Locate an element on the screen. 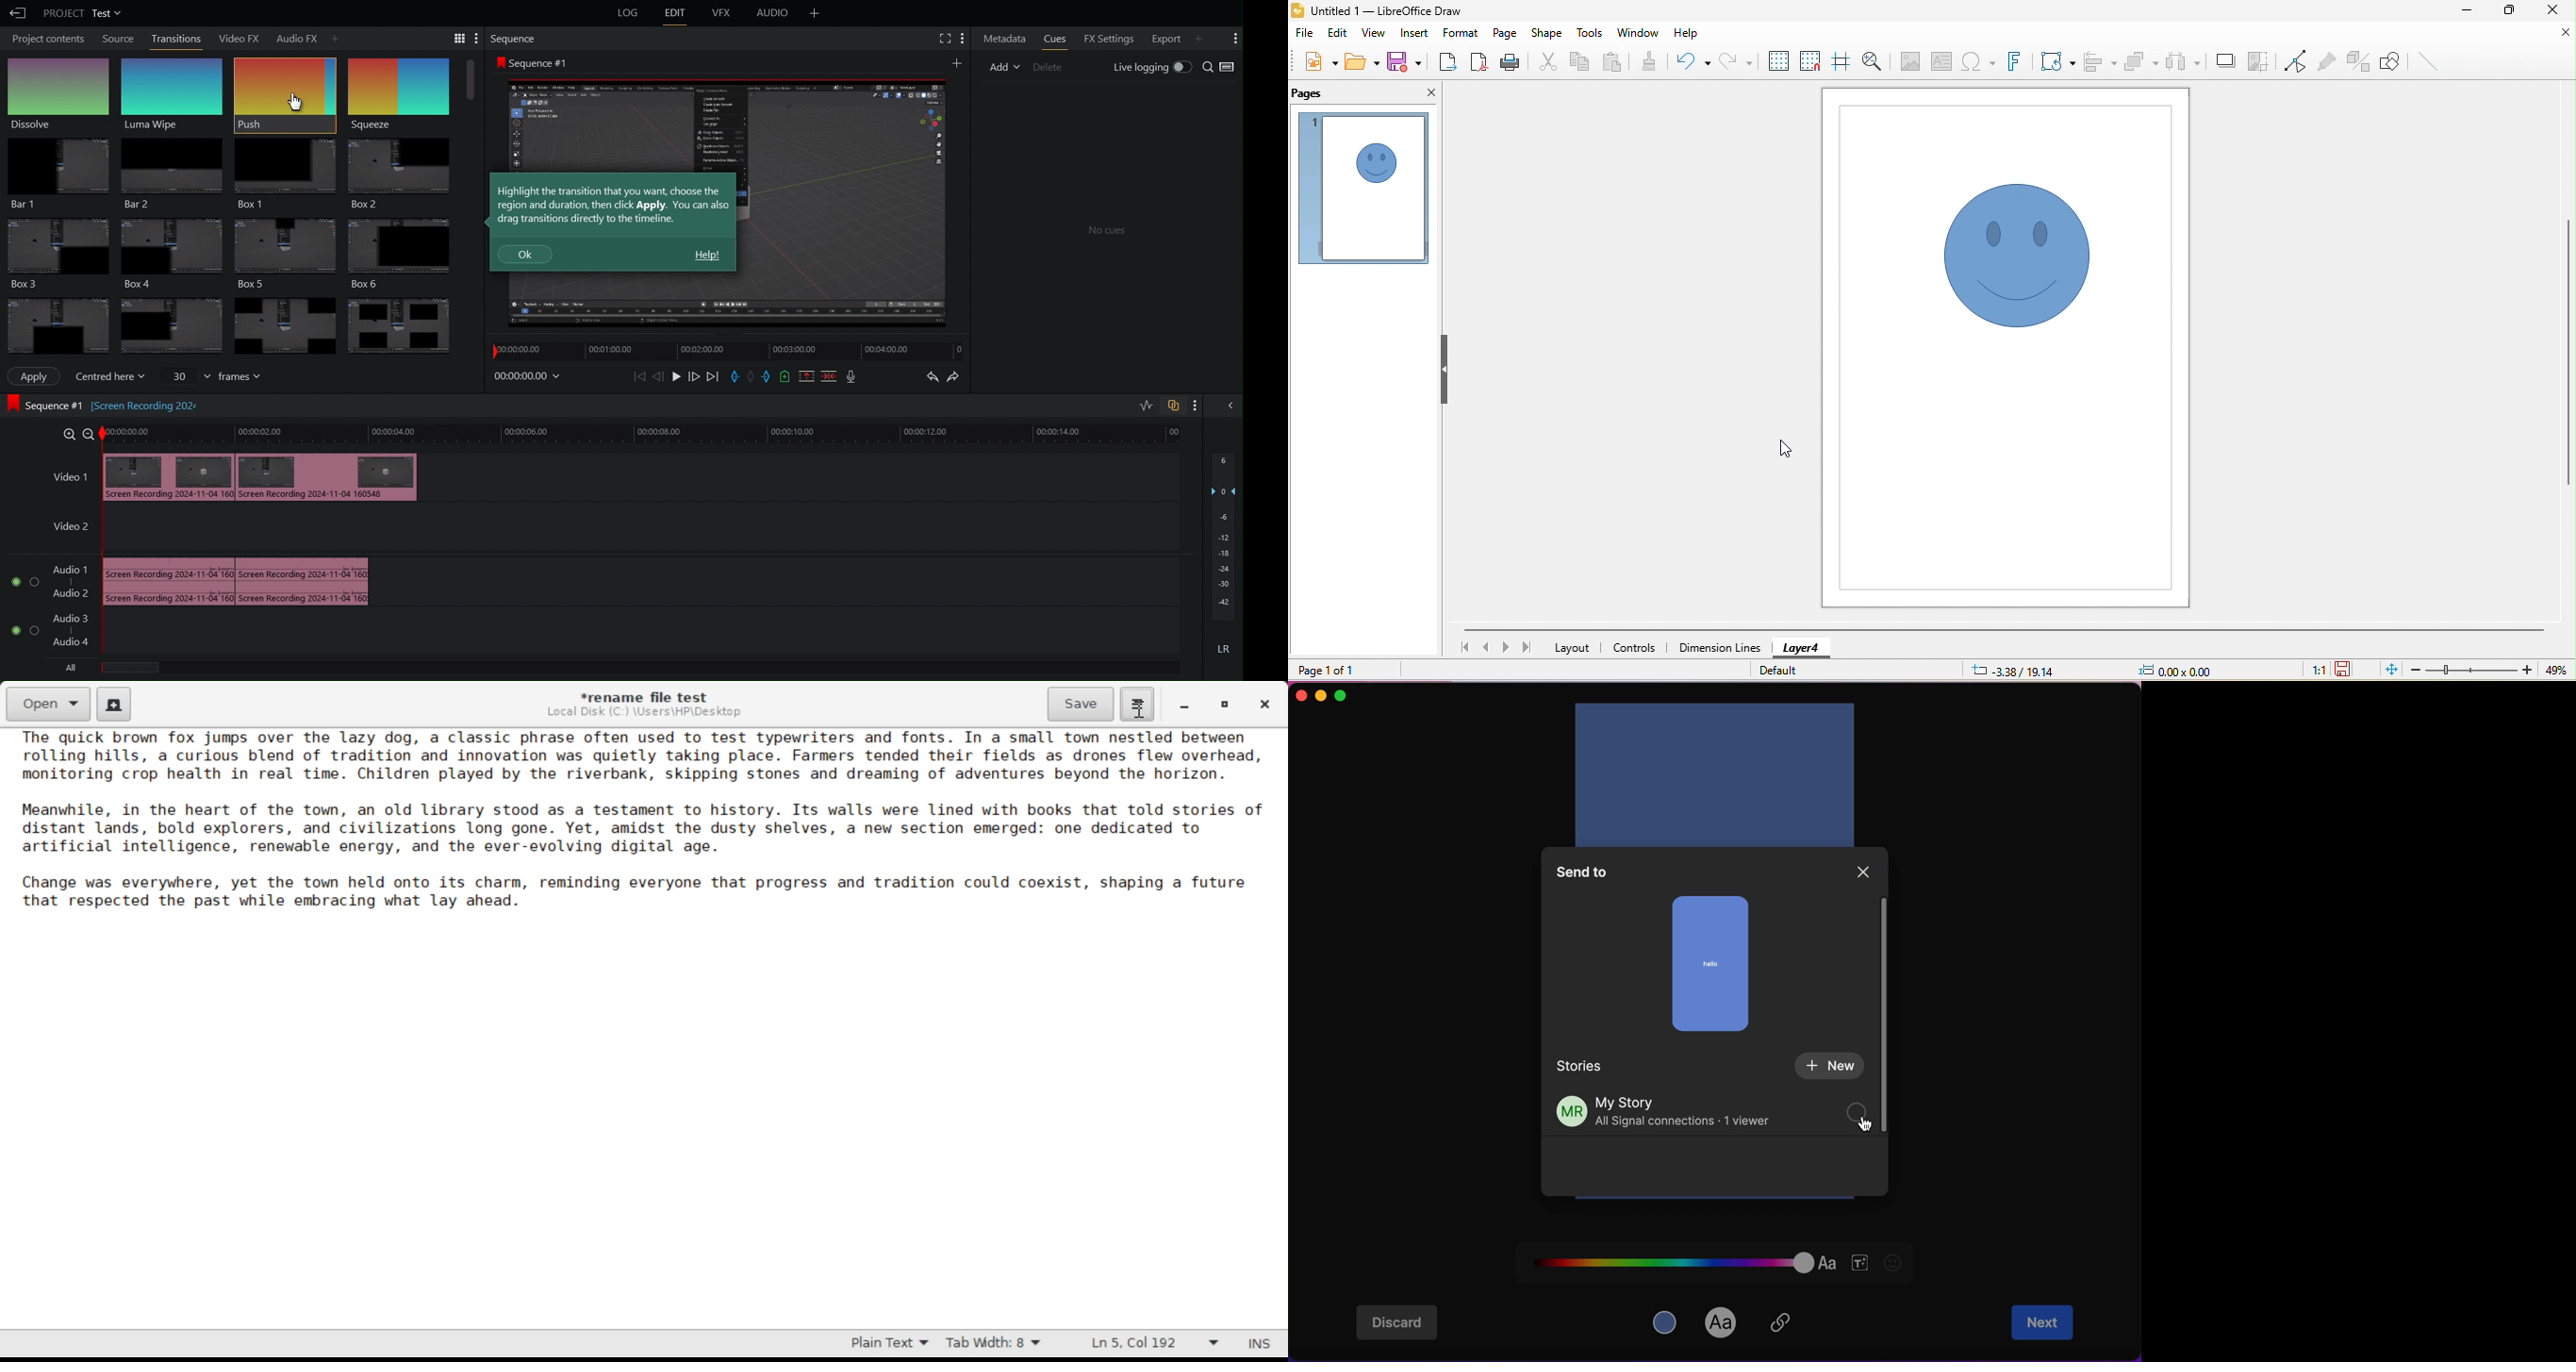  shadow is located at coordinates (2224, 60).